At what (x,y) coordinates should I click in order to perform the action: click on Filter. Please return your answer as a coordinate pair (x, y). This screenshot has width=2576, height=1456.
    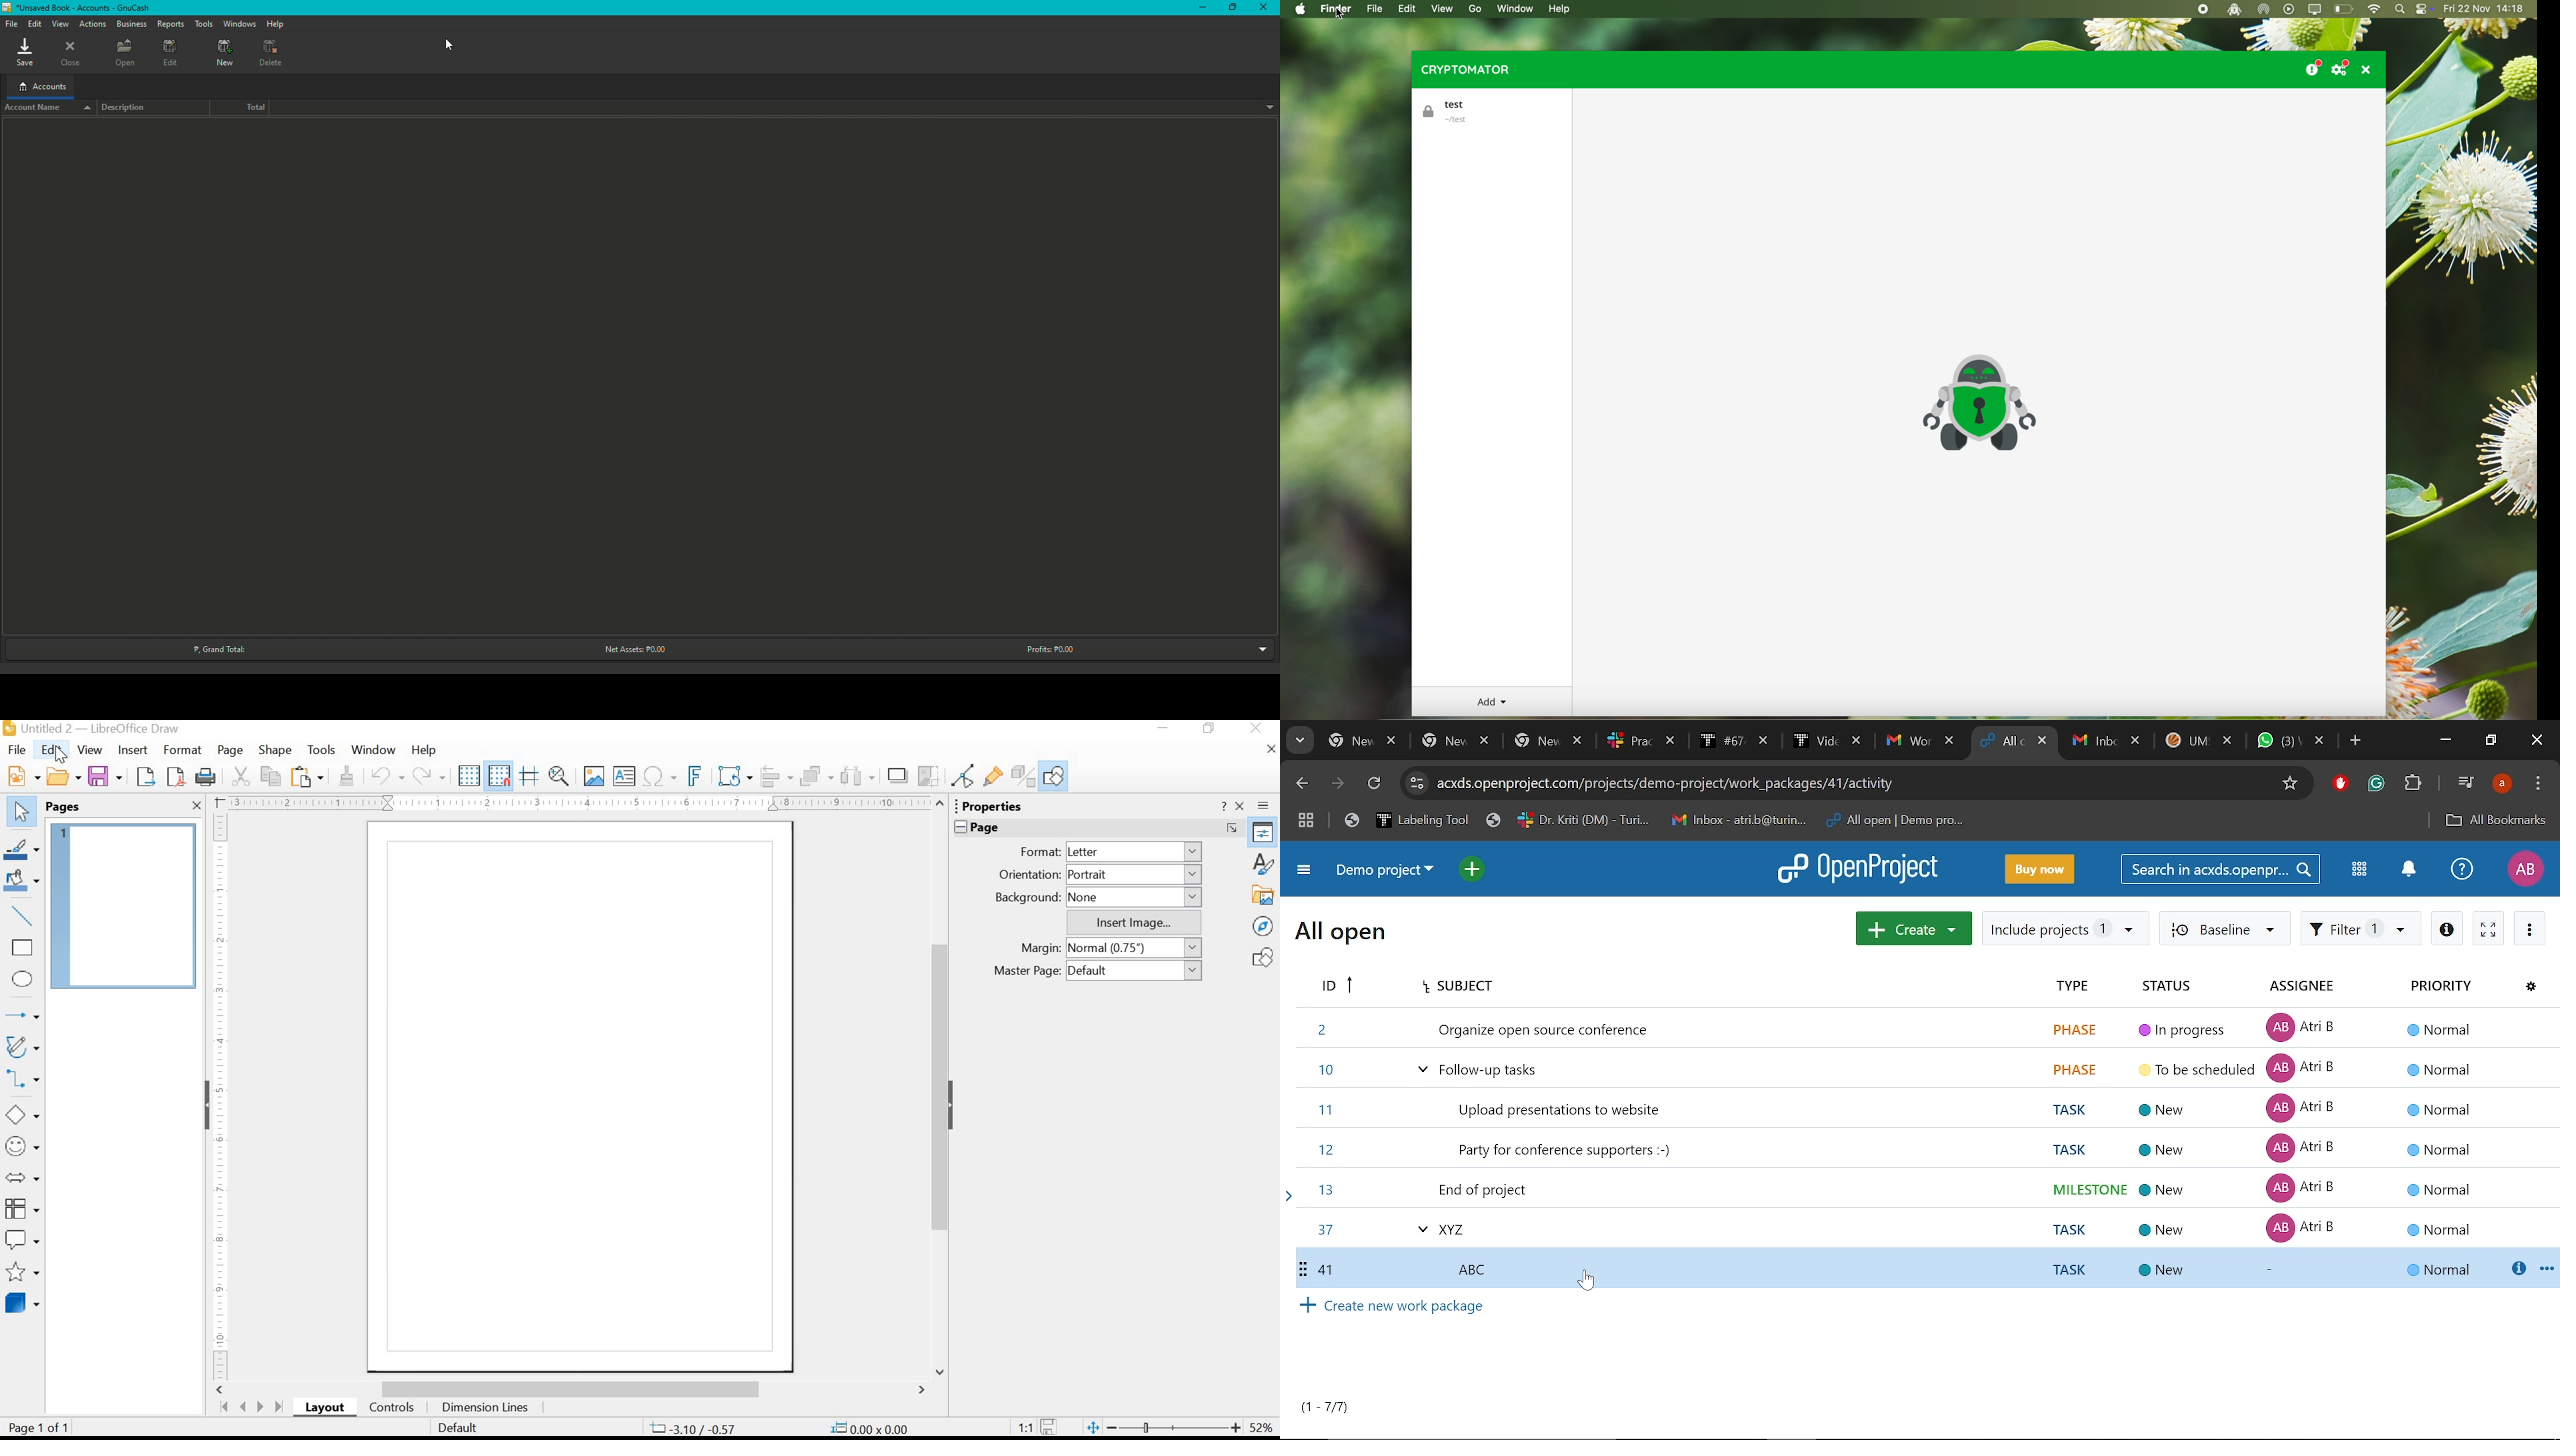
    Looking at the image, I should click on (2361, 927).